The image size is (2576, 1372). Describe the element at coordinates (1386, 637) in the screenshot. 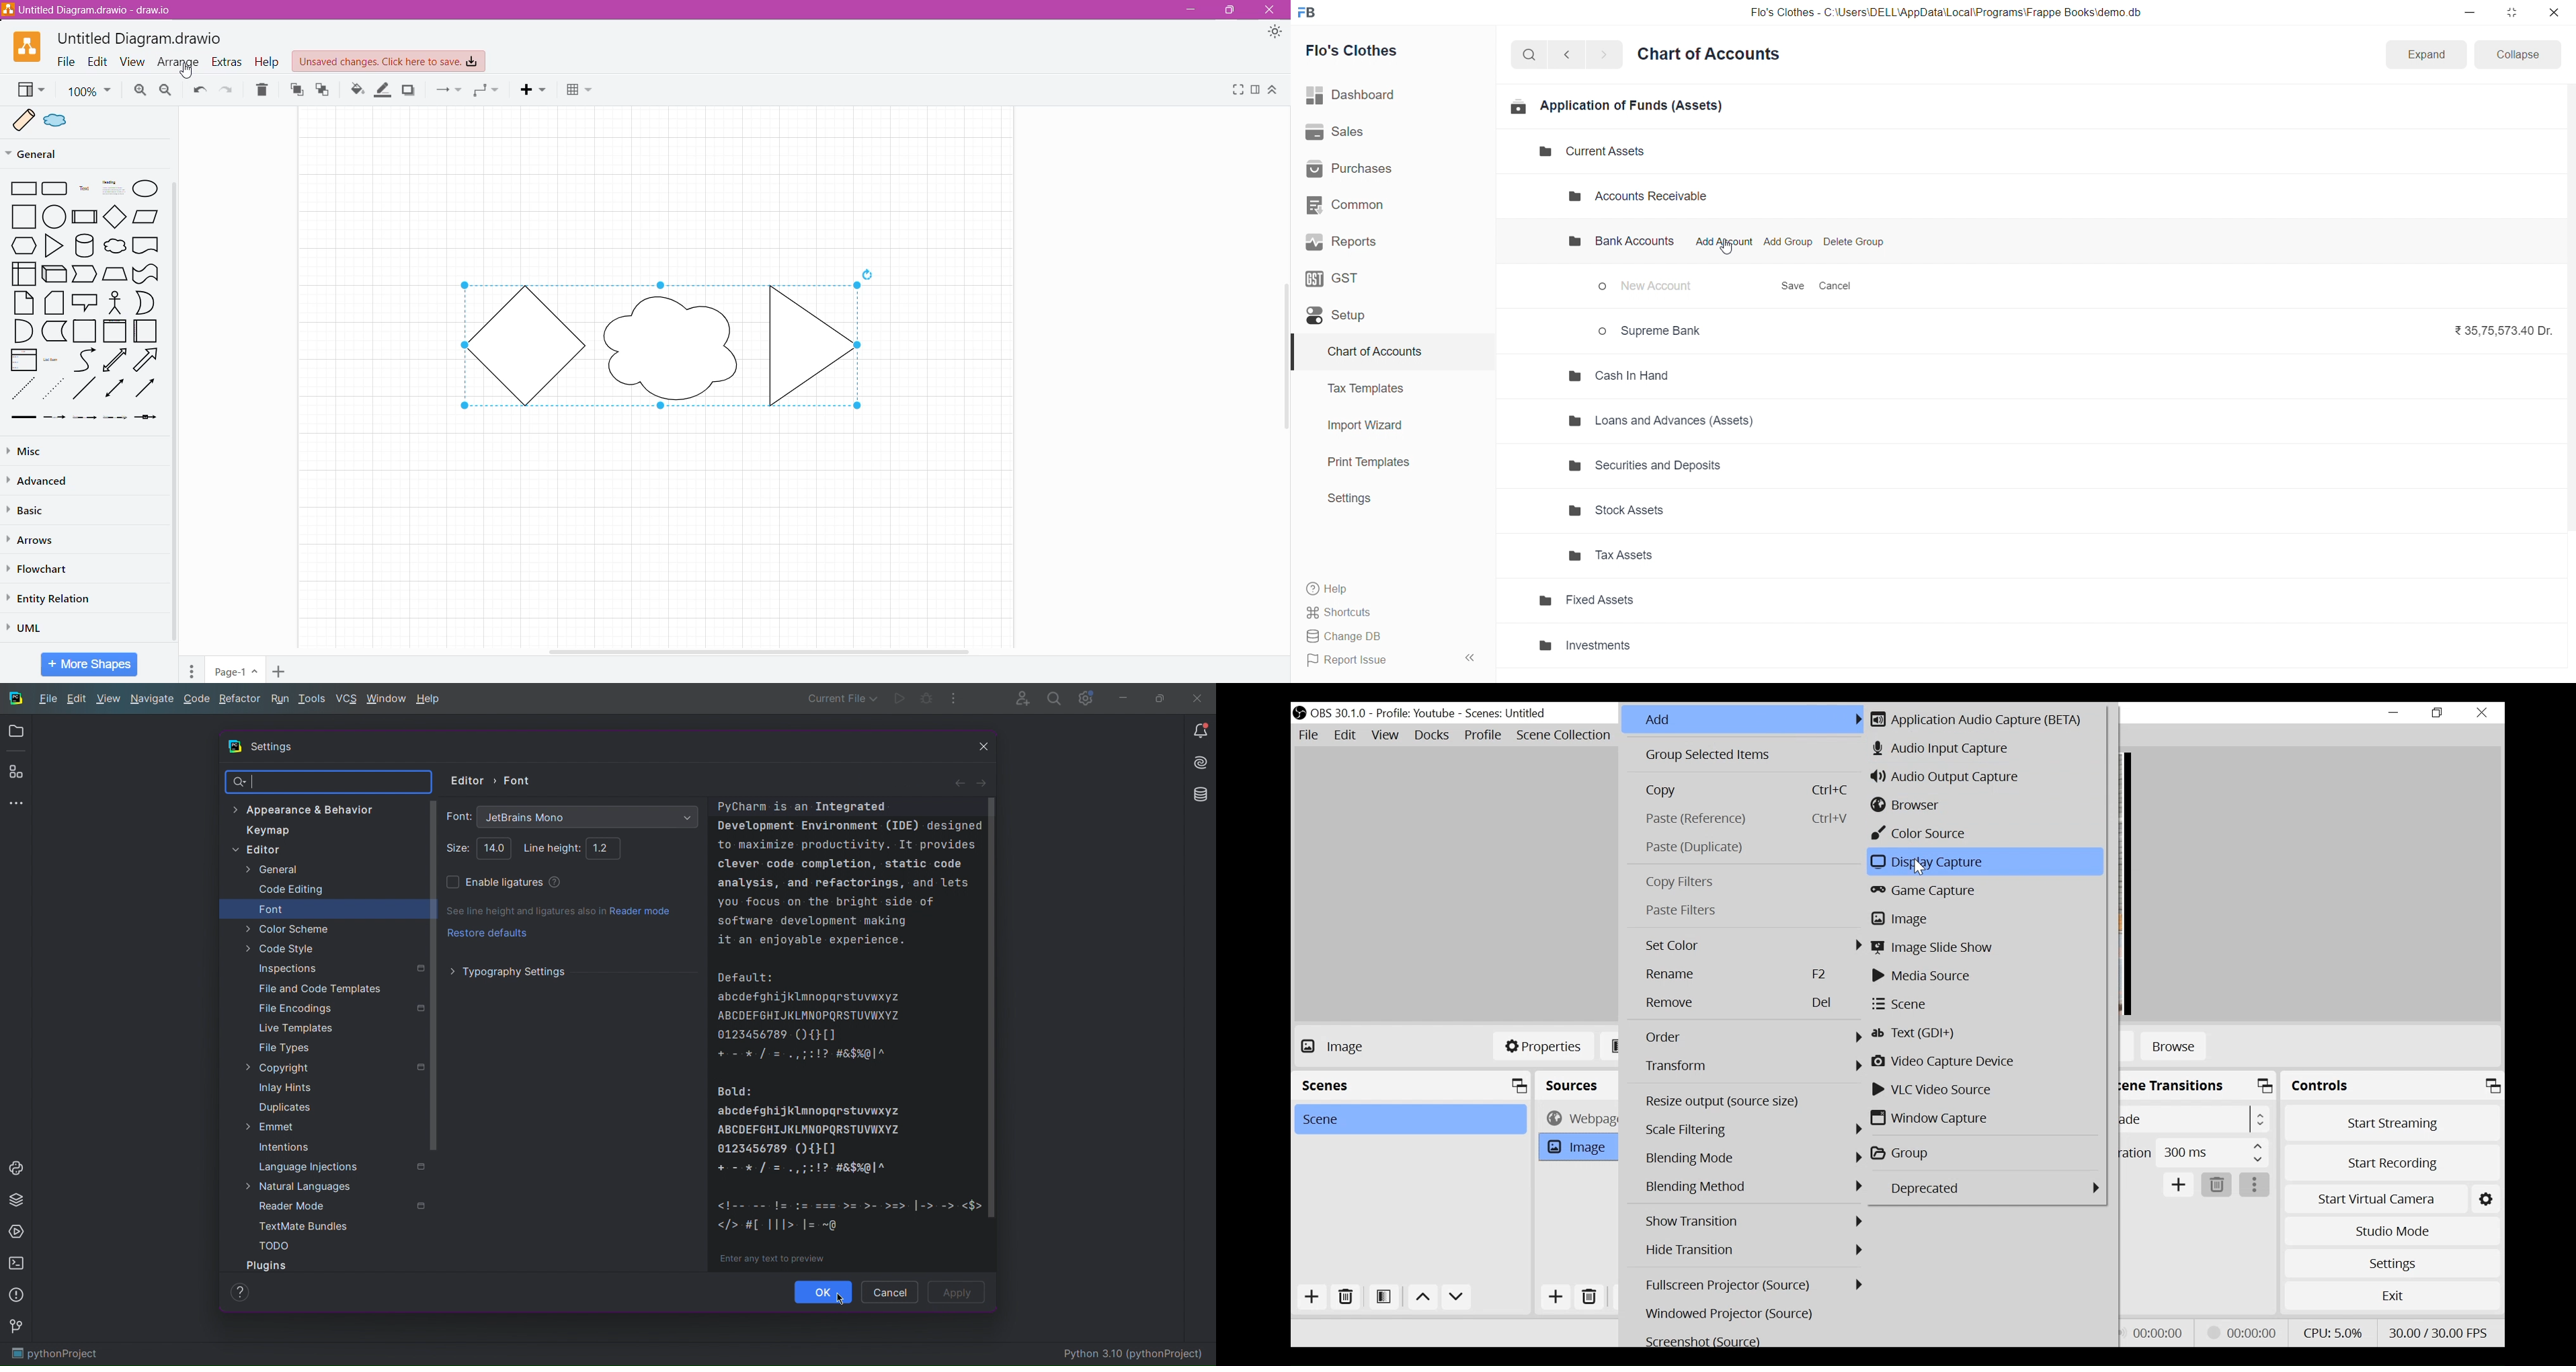

I see `Change DB` at that location.